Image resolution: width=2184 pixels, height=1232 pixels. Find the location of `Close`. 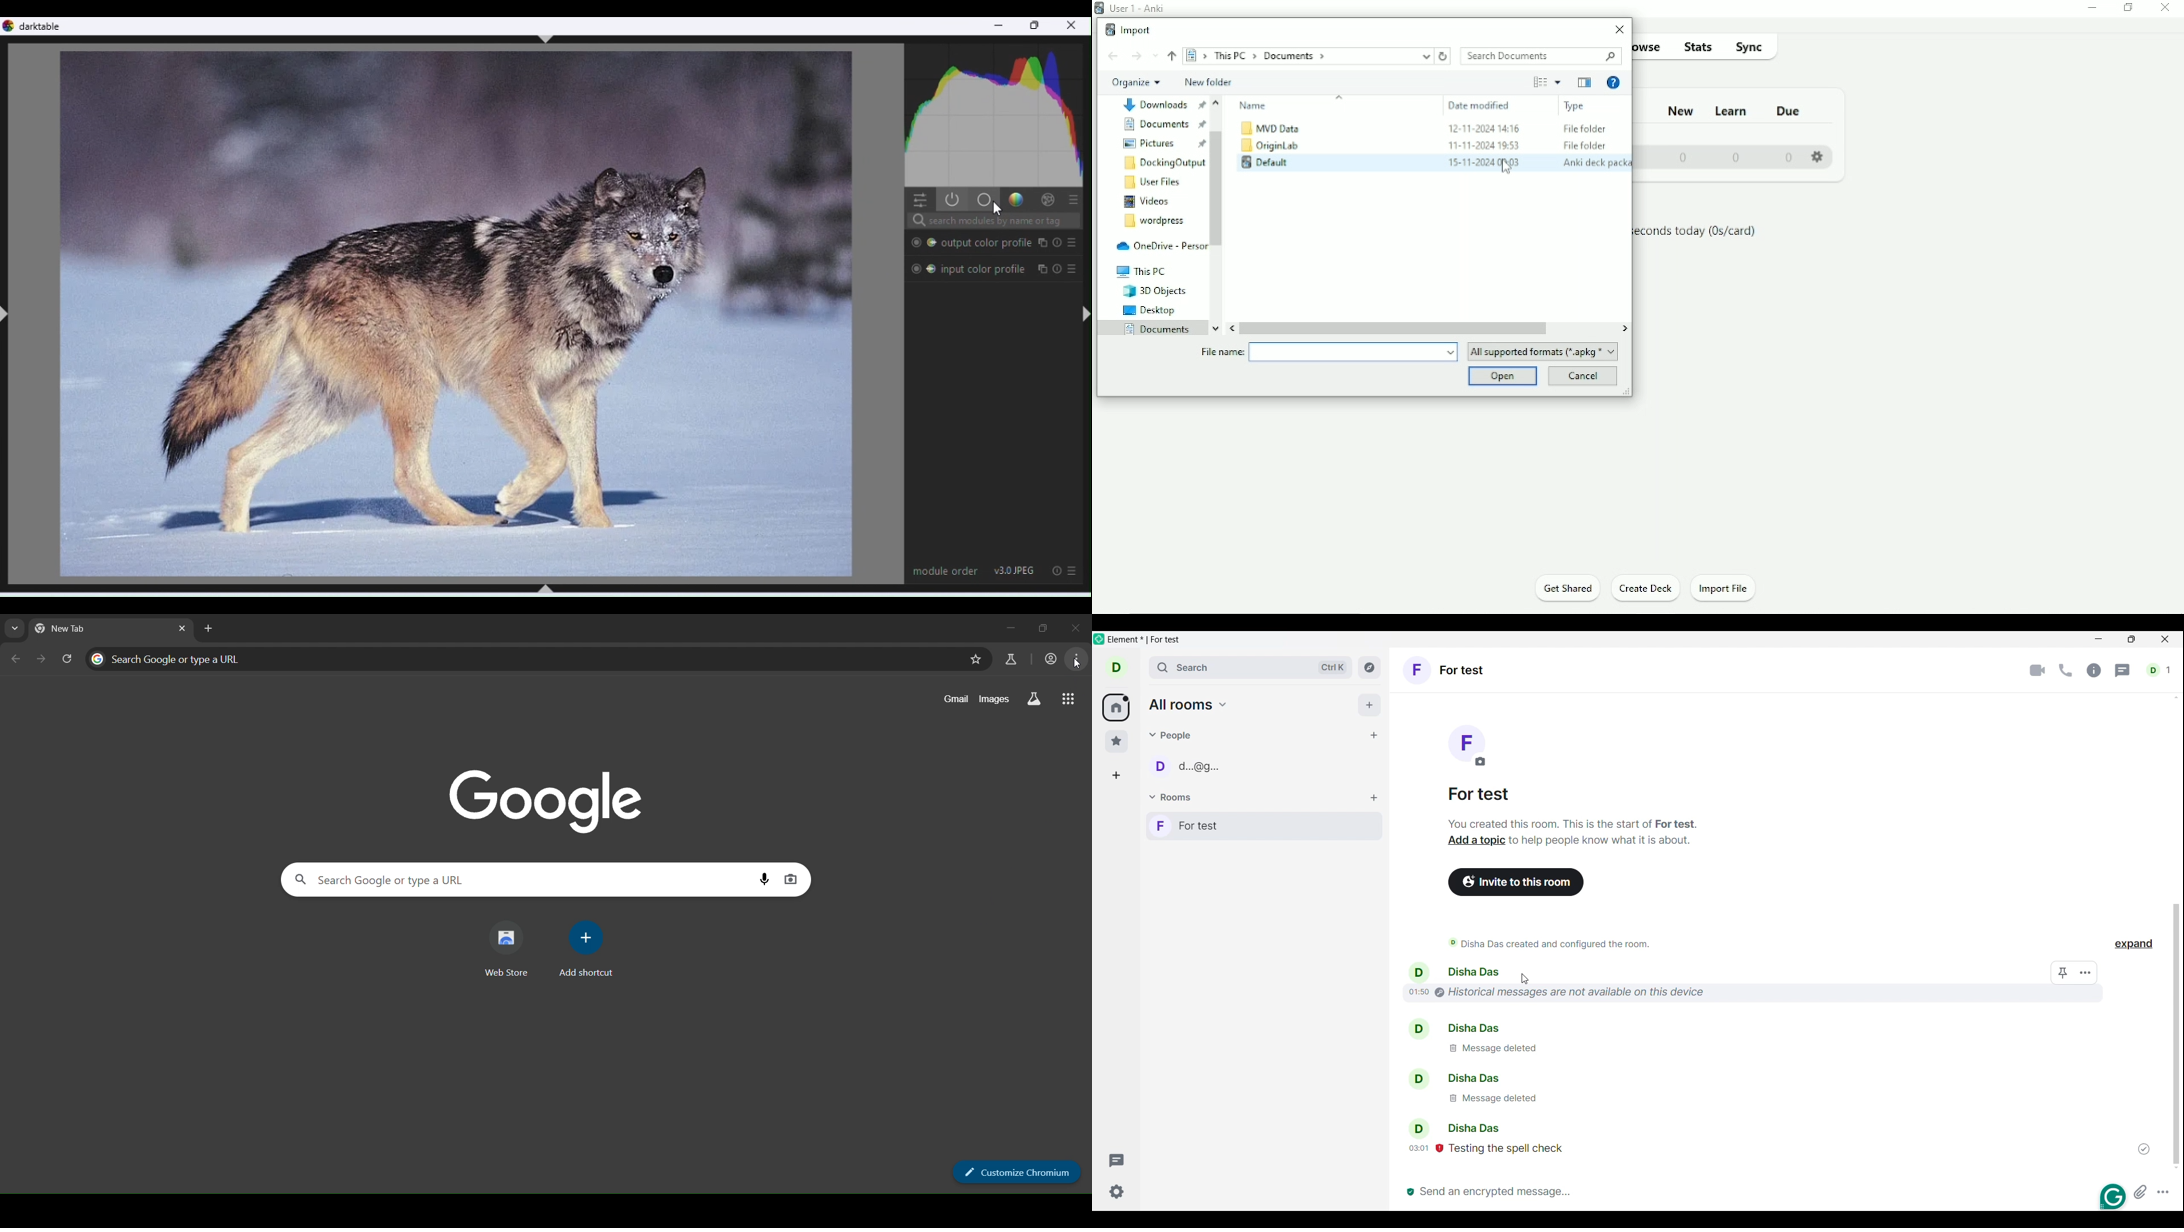

Close is located at coordinates (1073, 27).